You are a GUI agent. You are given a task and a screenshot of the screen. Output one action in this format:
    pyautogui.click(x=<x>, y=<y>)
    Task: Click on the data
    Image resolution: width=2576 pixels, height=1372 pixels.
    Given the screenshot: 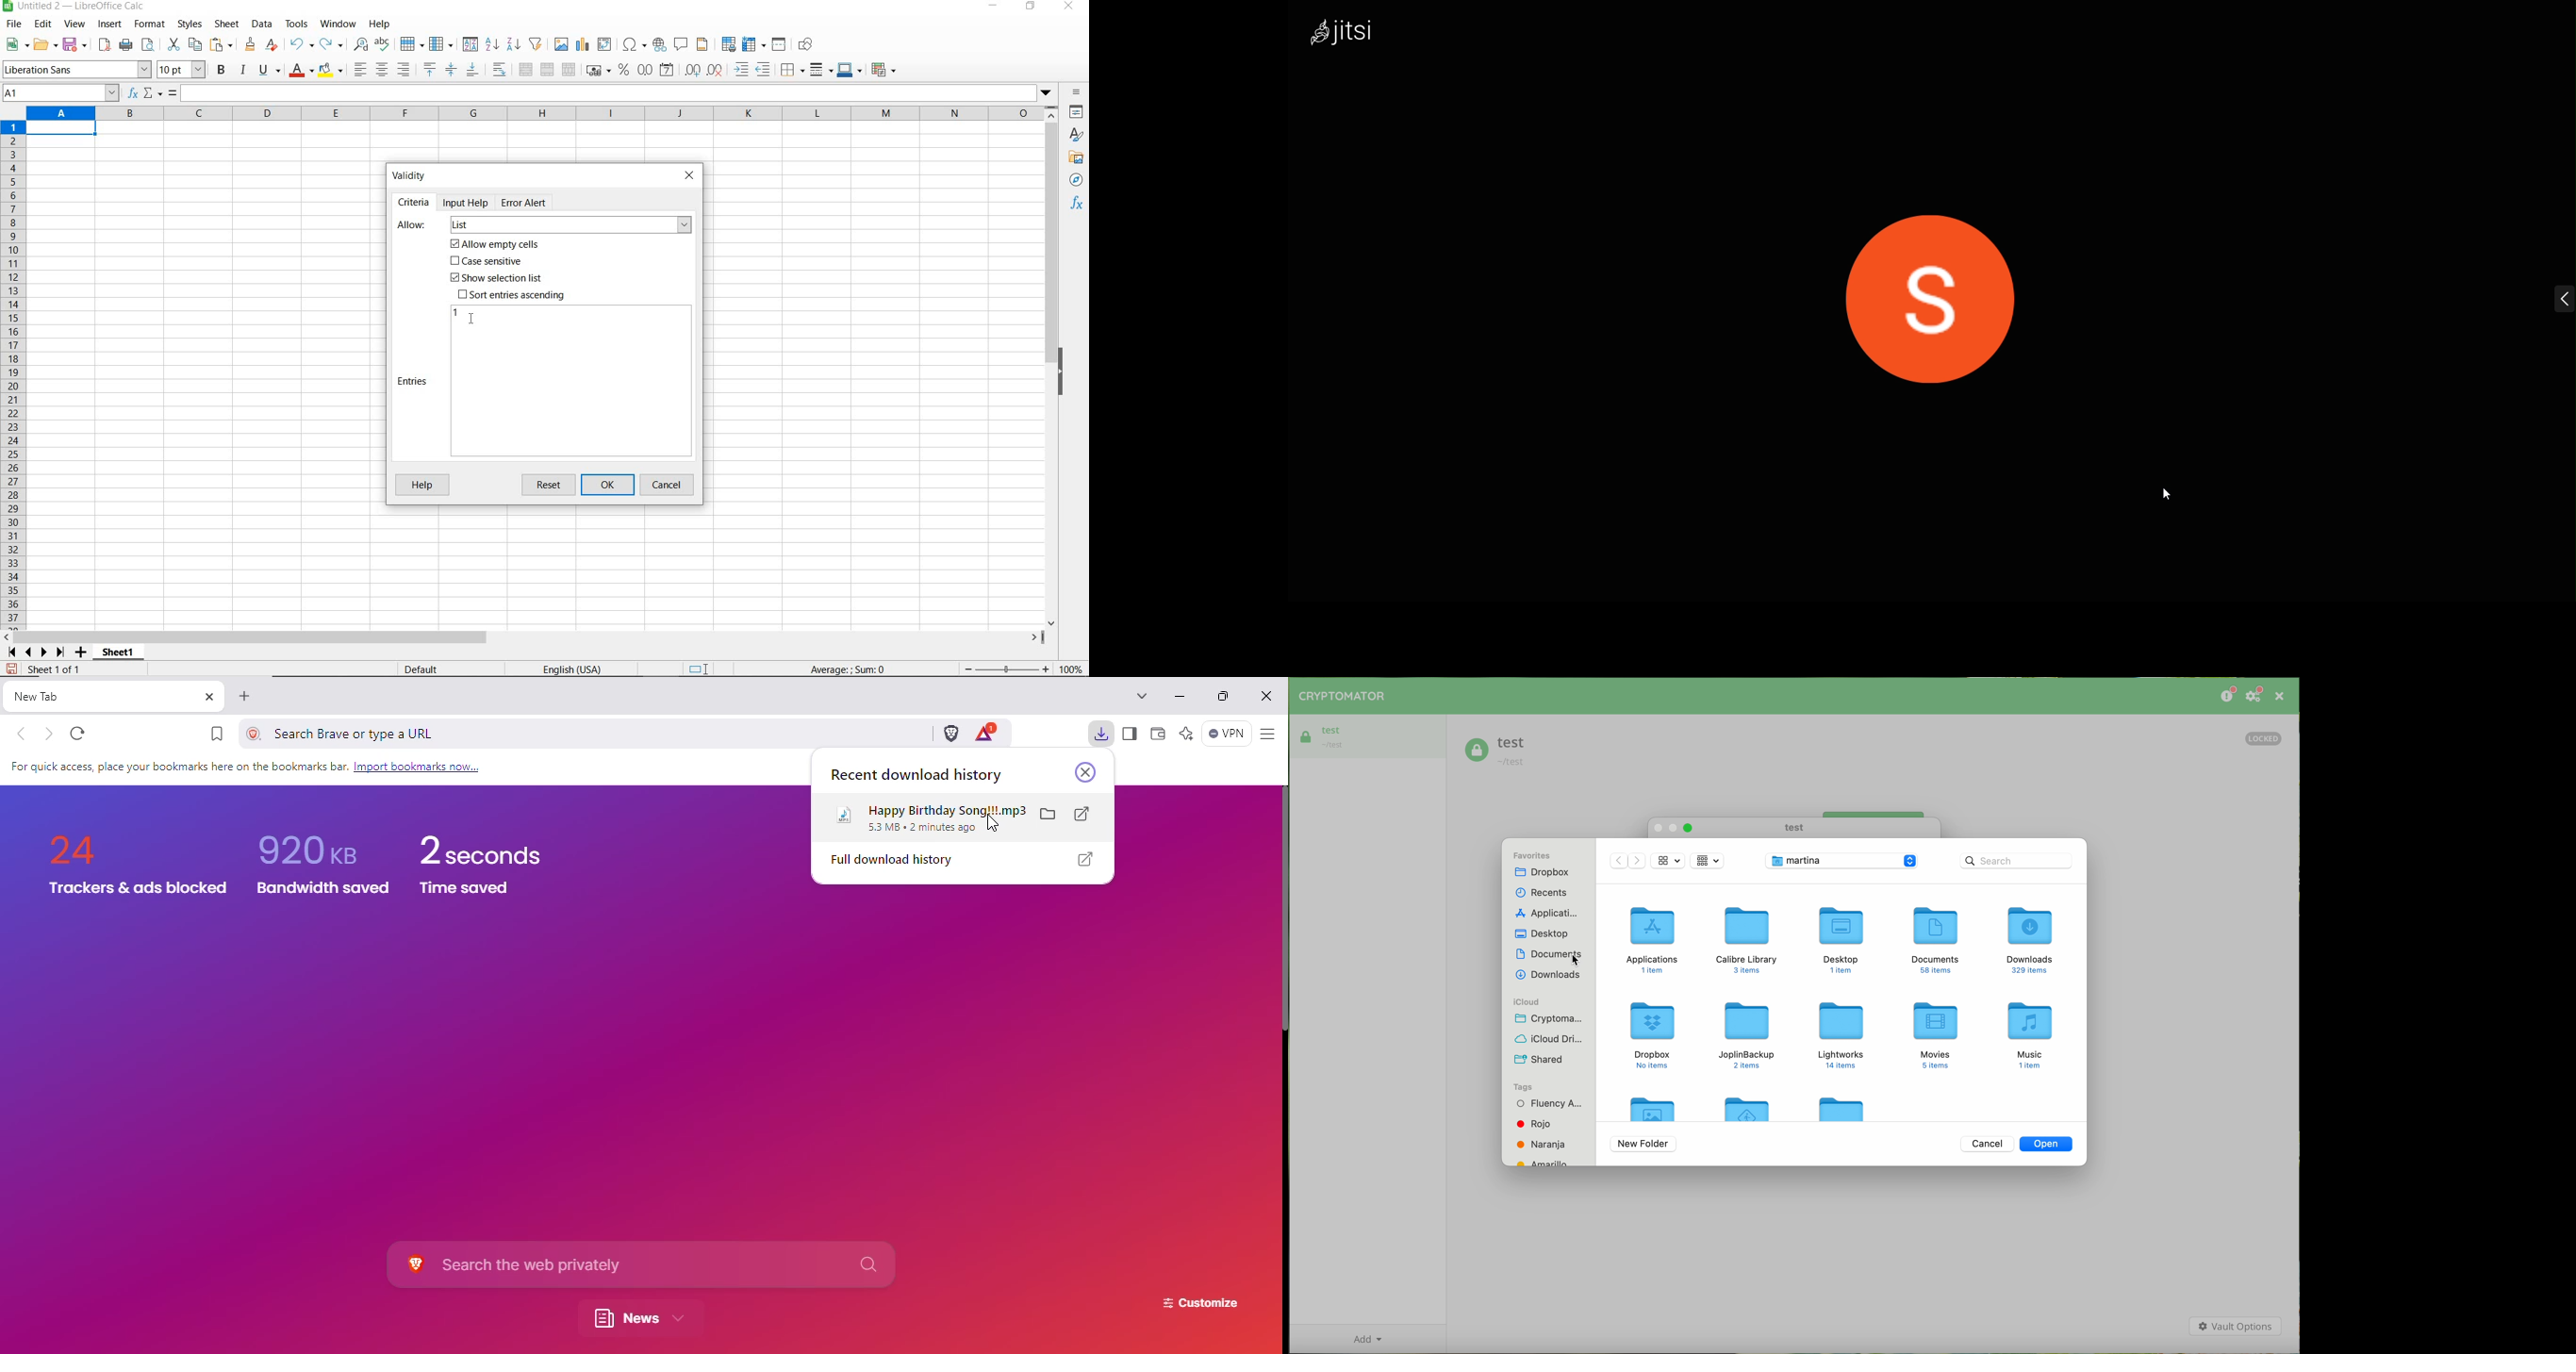 What is the action you would take?
    pyautogui.click(x=261, y=23)
    